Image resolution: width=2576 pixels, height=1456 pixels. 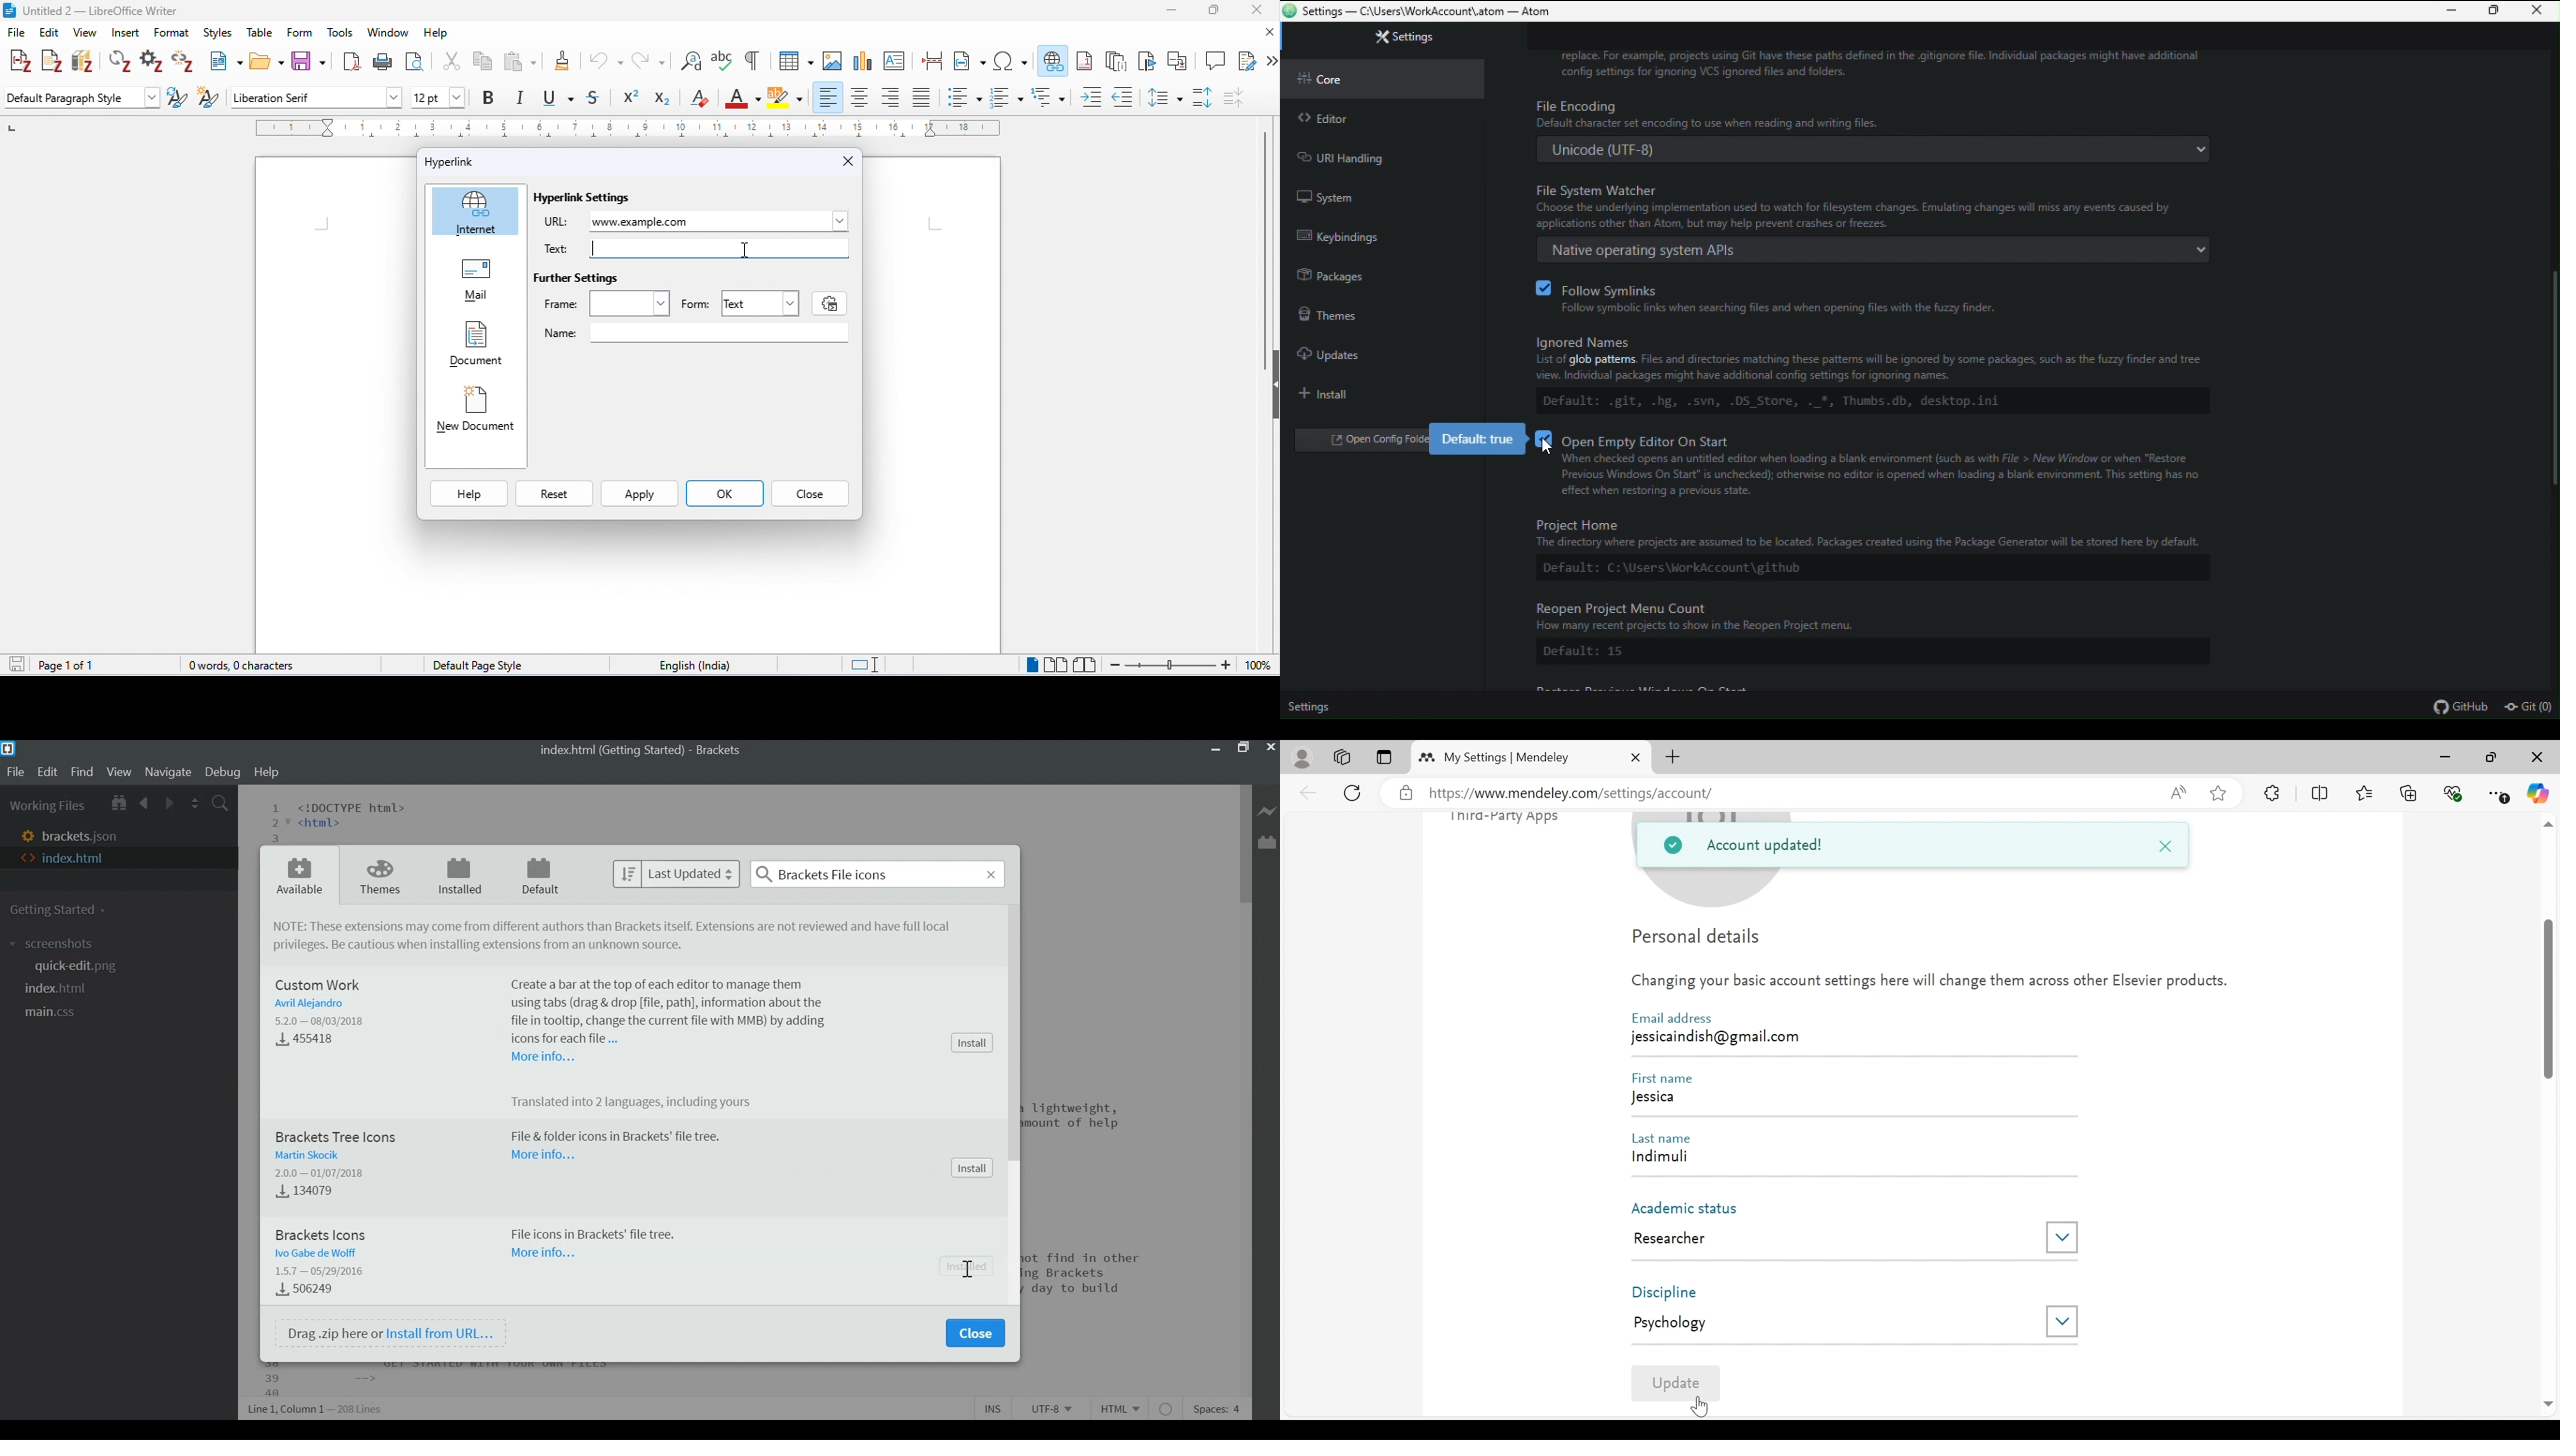 What do you see at coordinates (1248, 60) in the screenshot?
I see `show track changes function` at bounding box center [1248, 60].